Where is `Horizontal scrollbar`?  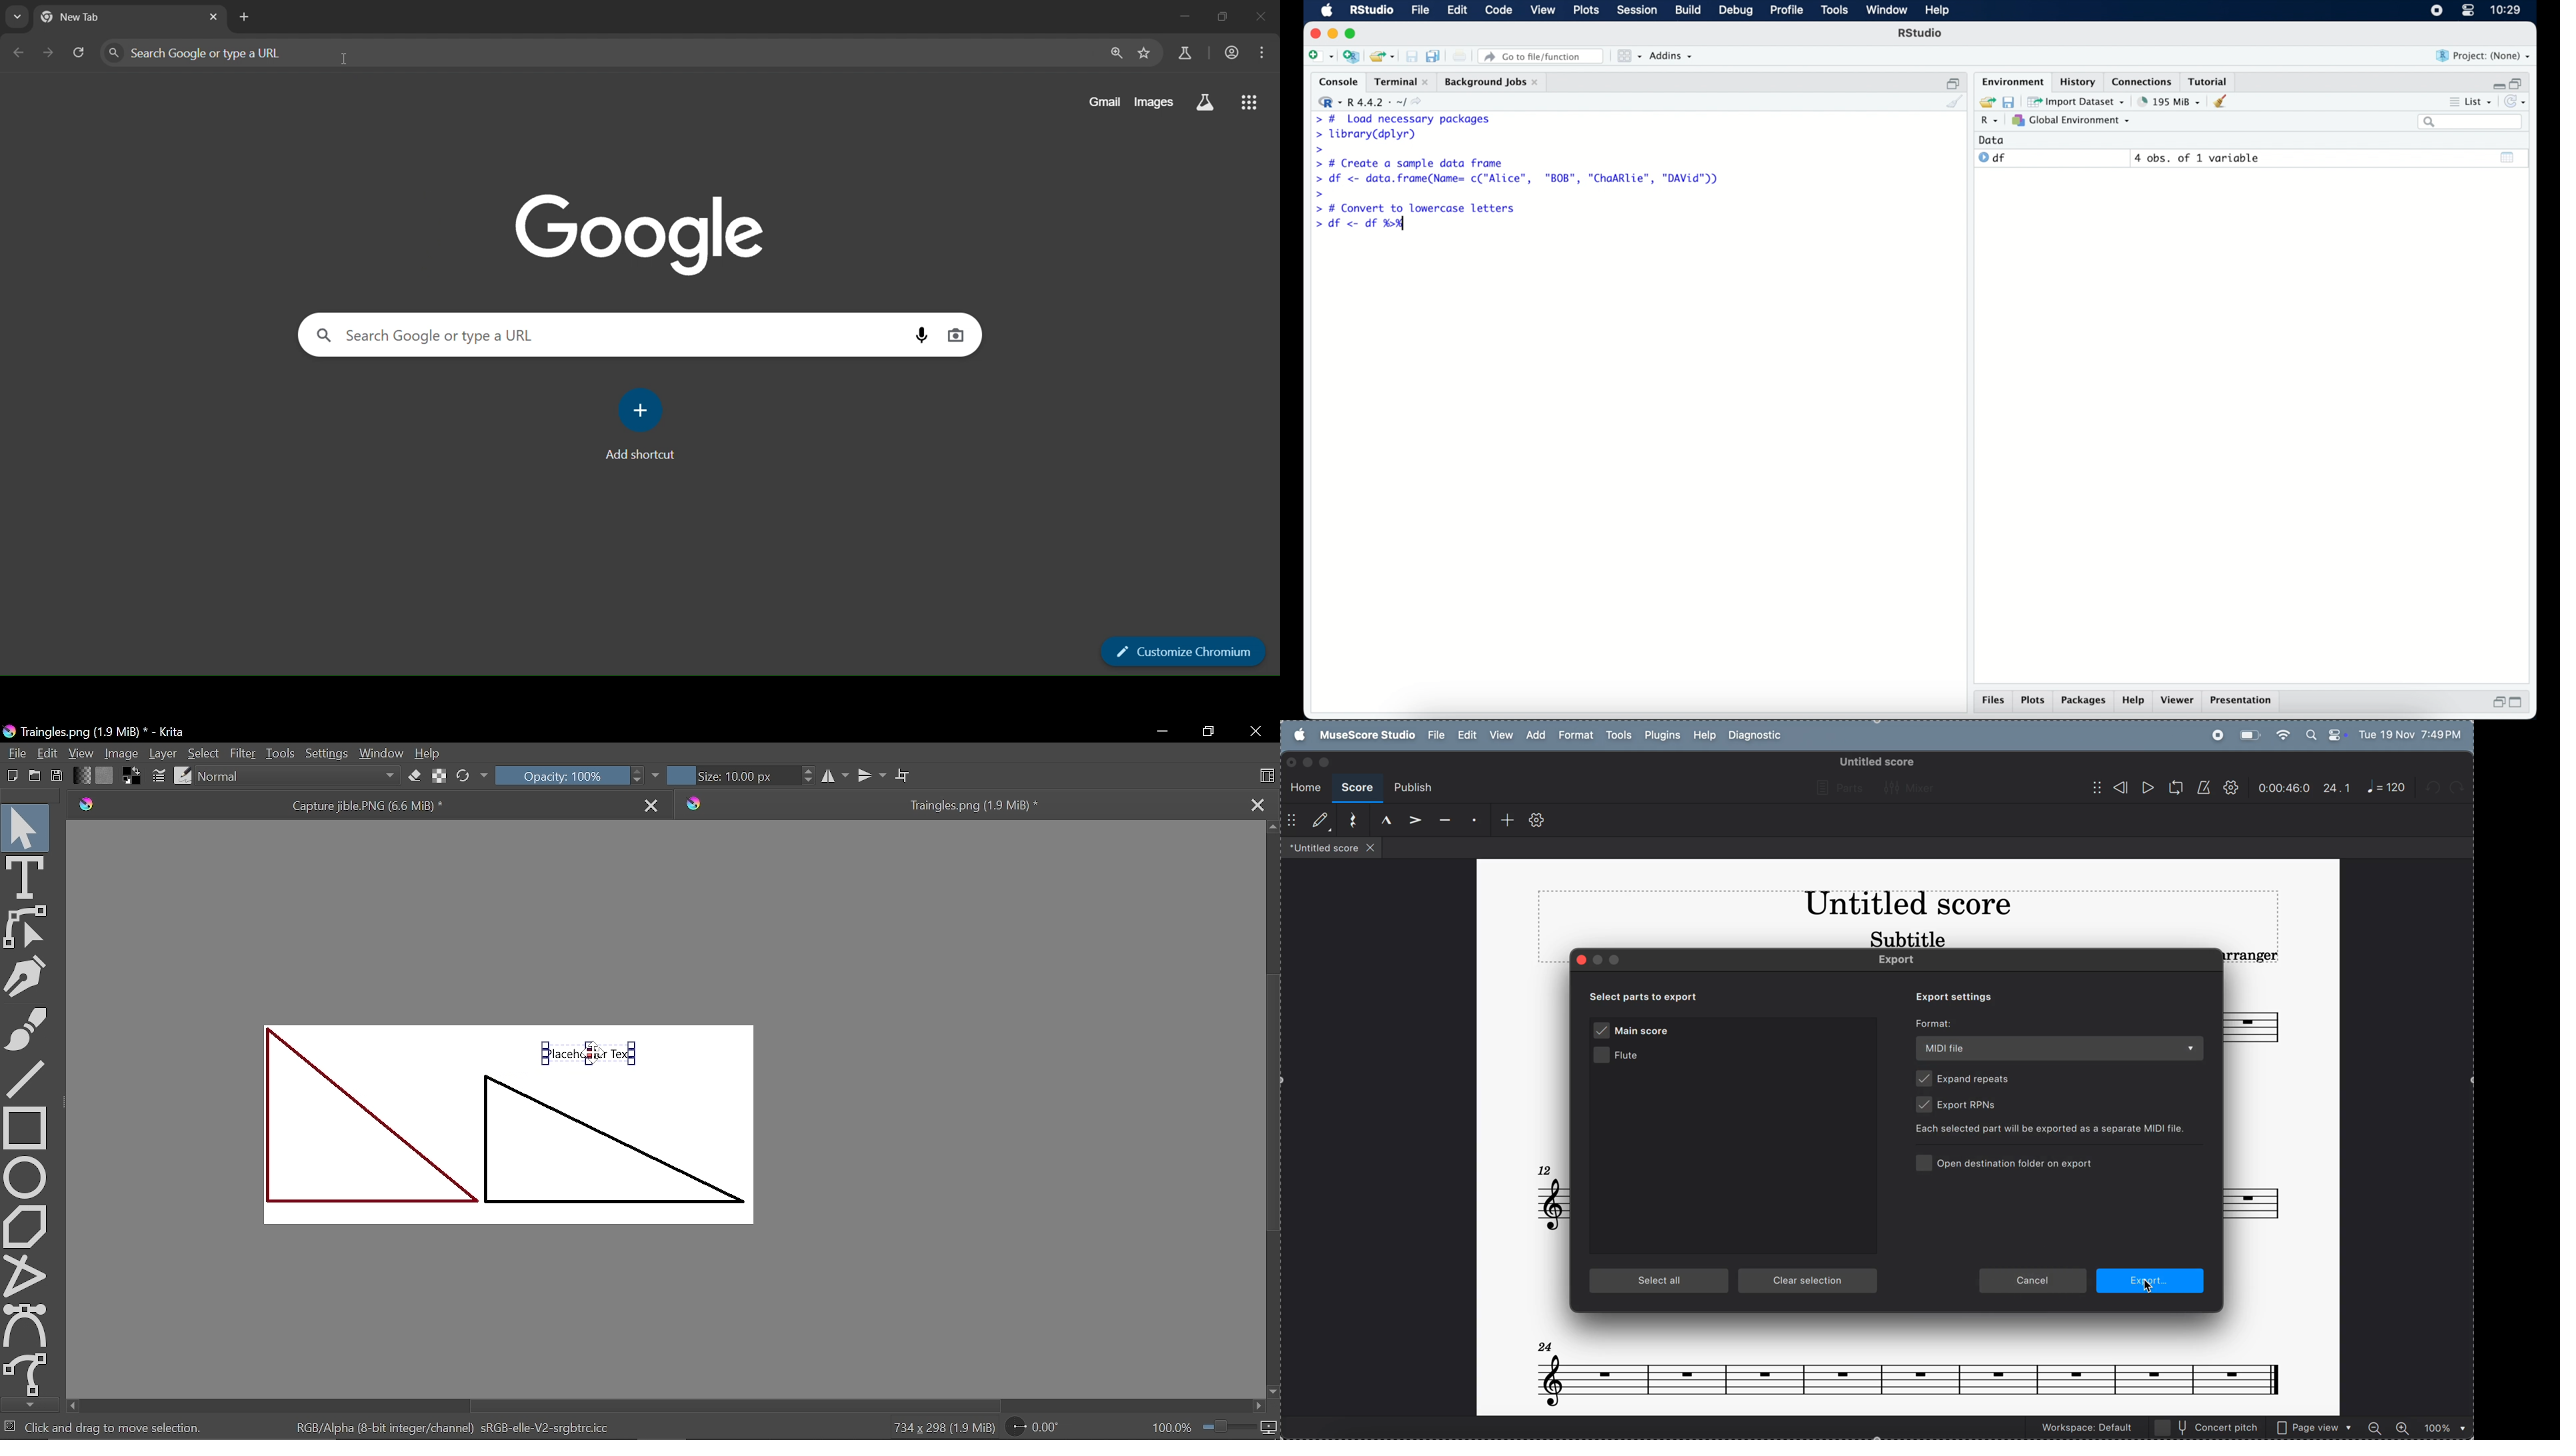 Horizontal scrollbar is located at coordinates (671, 1405).